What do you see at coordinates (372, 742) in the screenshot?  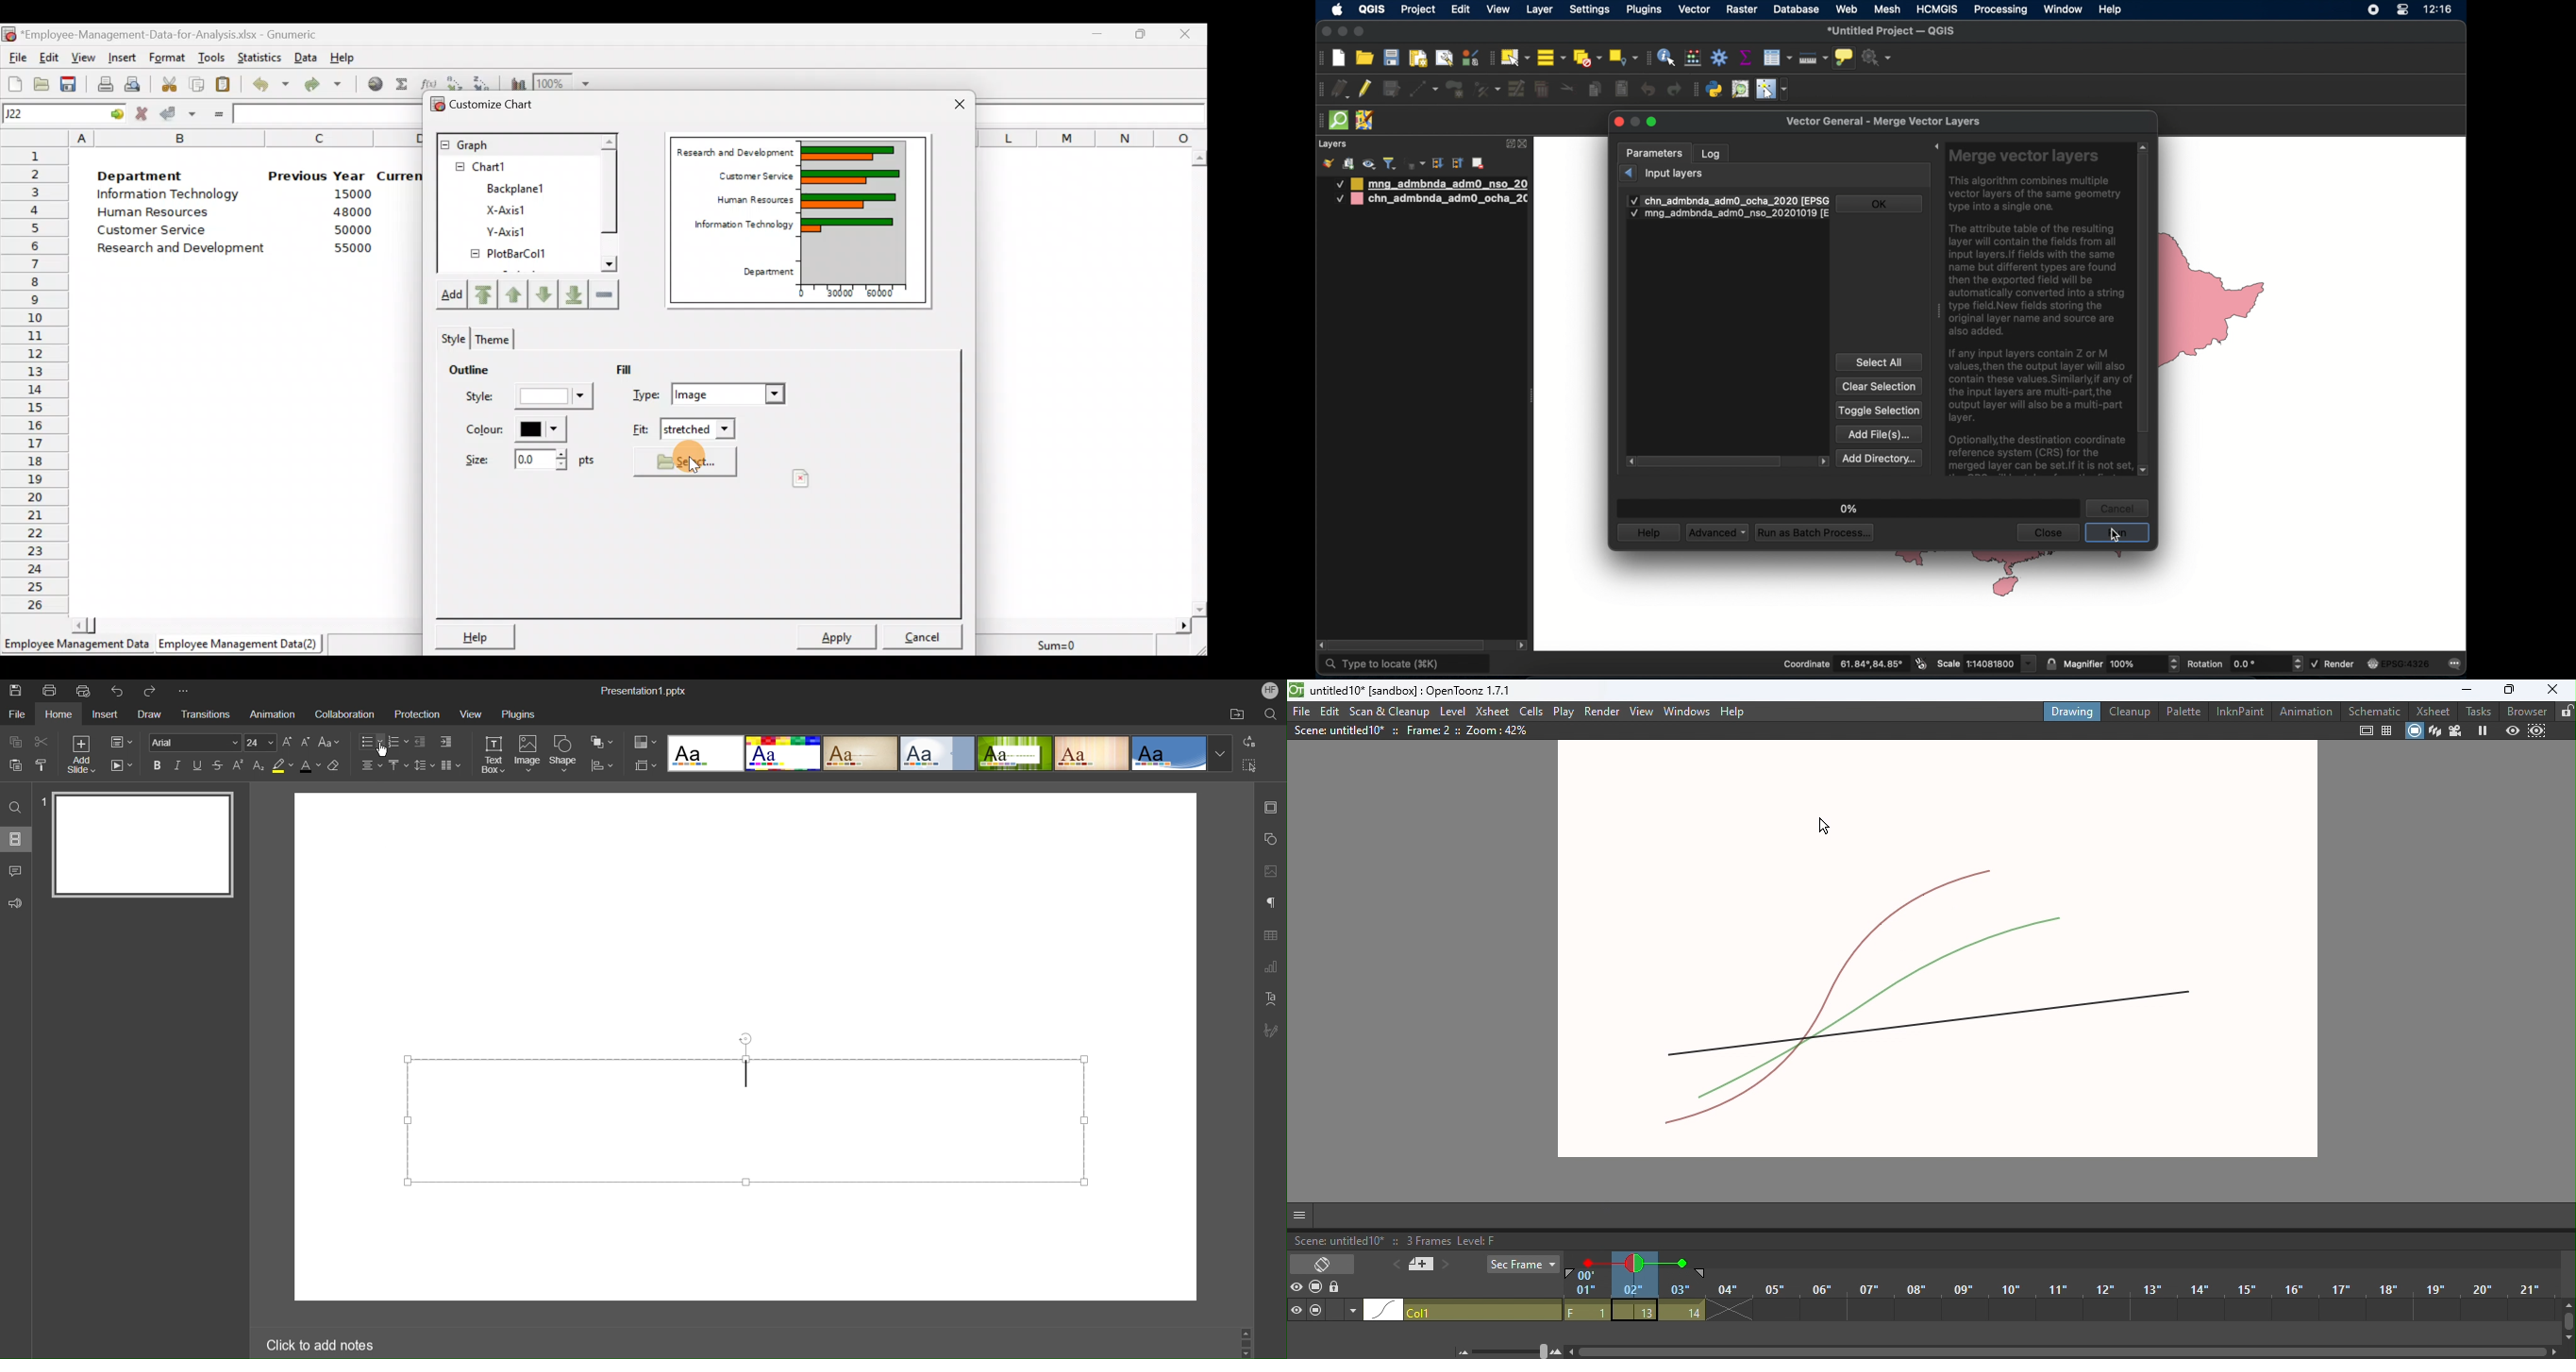 I see `Bullets` at bounding box center [372, 742].